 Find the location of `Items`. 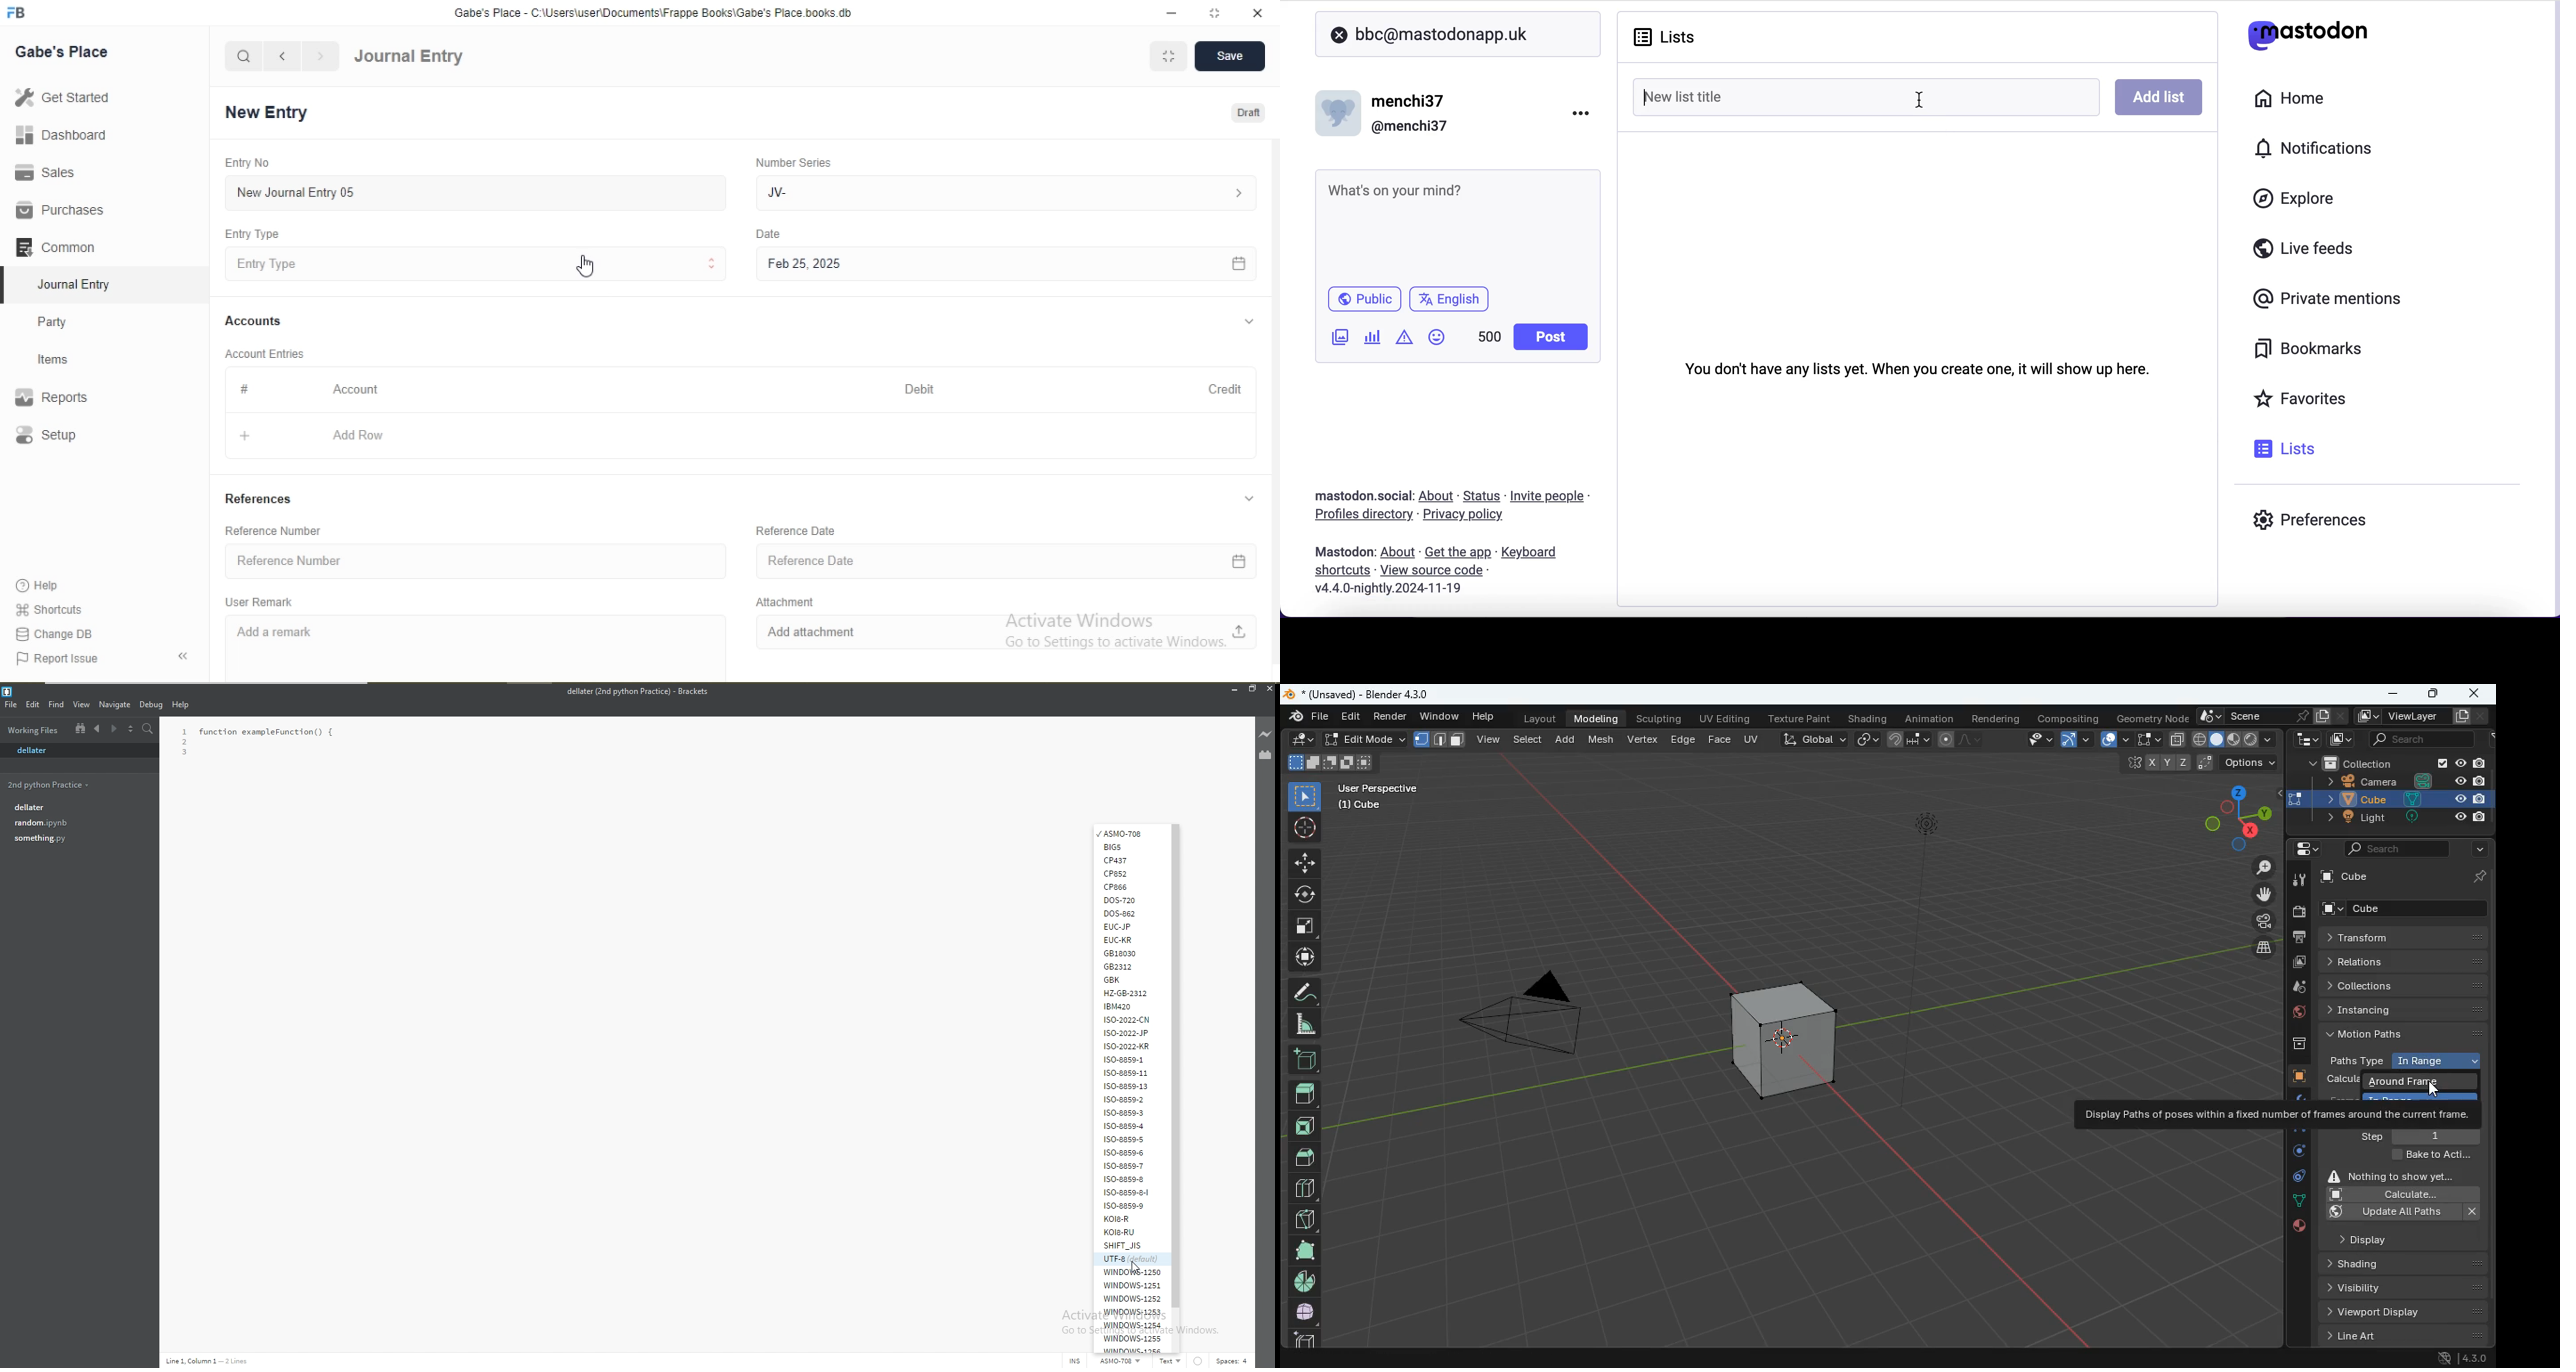

Items is located at coordinates (65, 359).